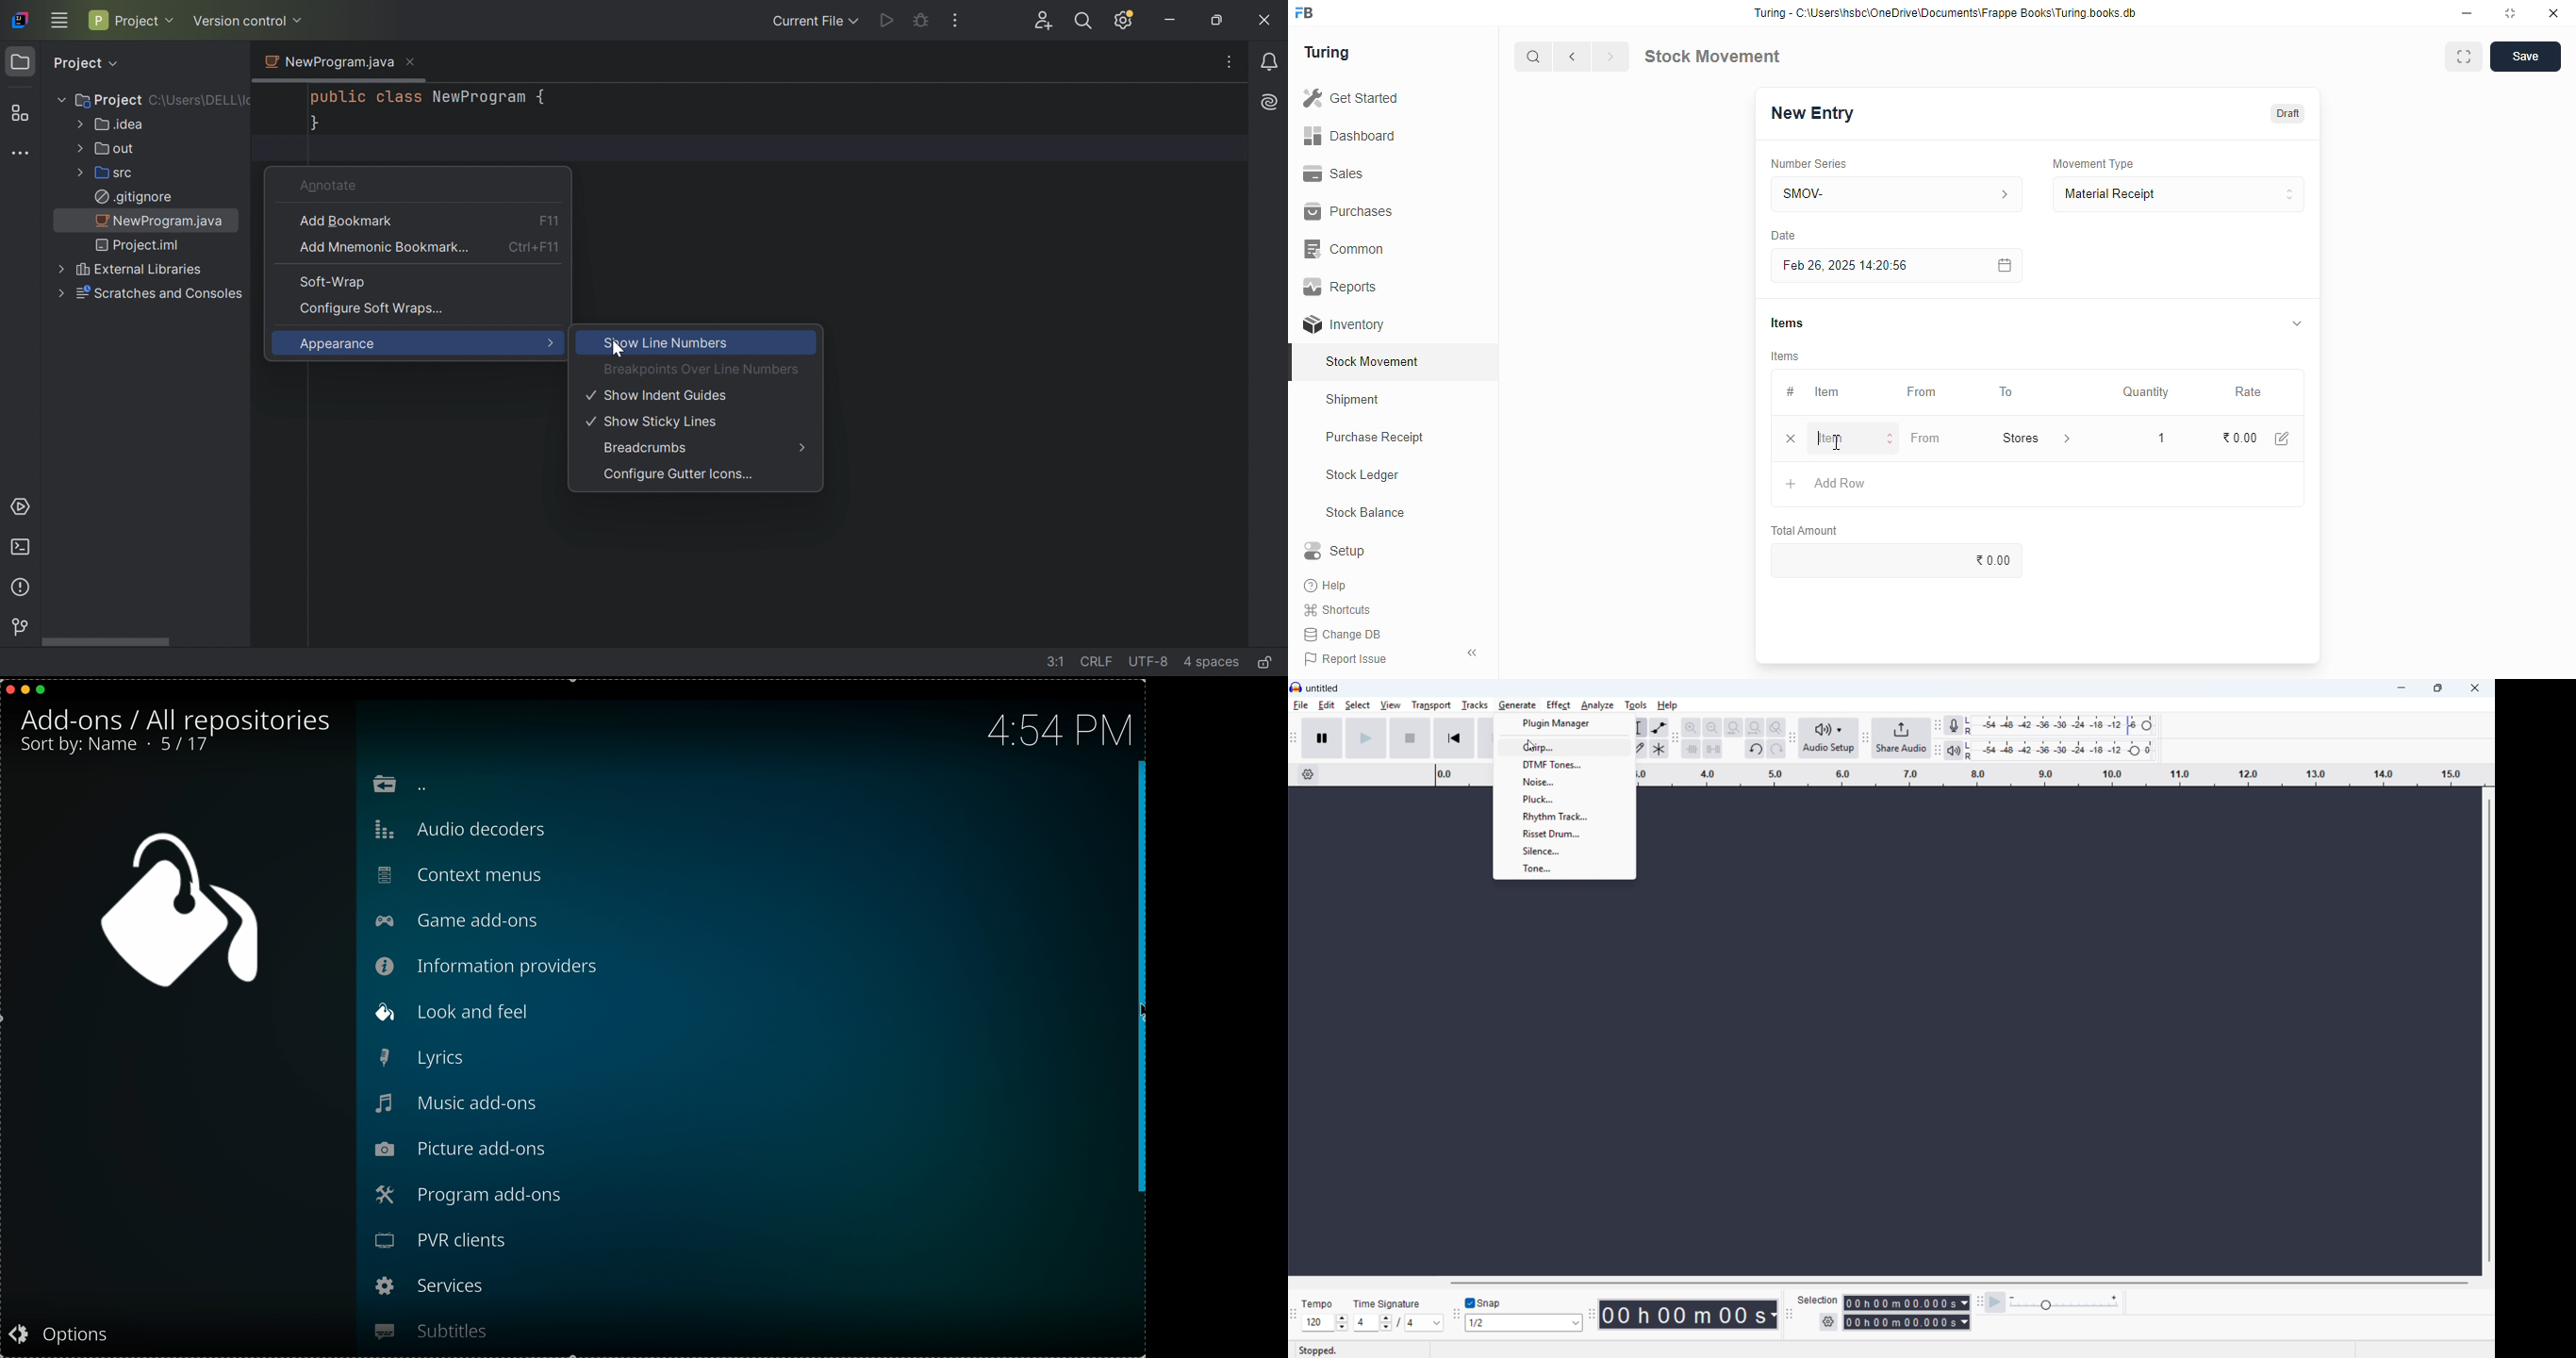 This screenshot has width=2576, height=1372. What do you see at coordinates (1808, 164) in the screenshot?
I see `number series` at bounding box center [1808, 164].